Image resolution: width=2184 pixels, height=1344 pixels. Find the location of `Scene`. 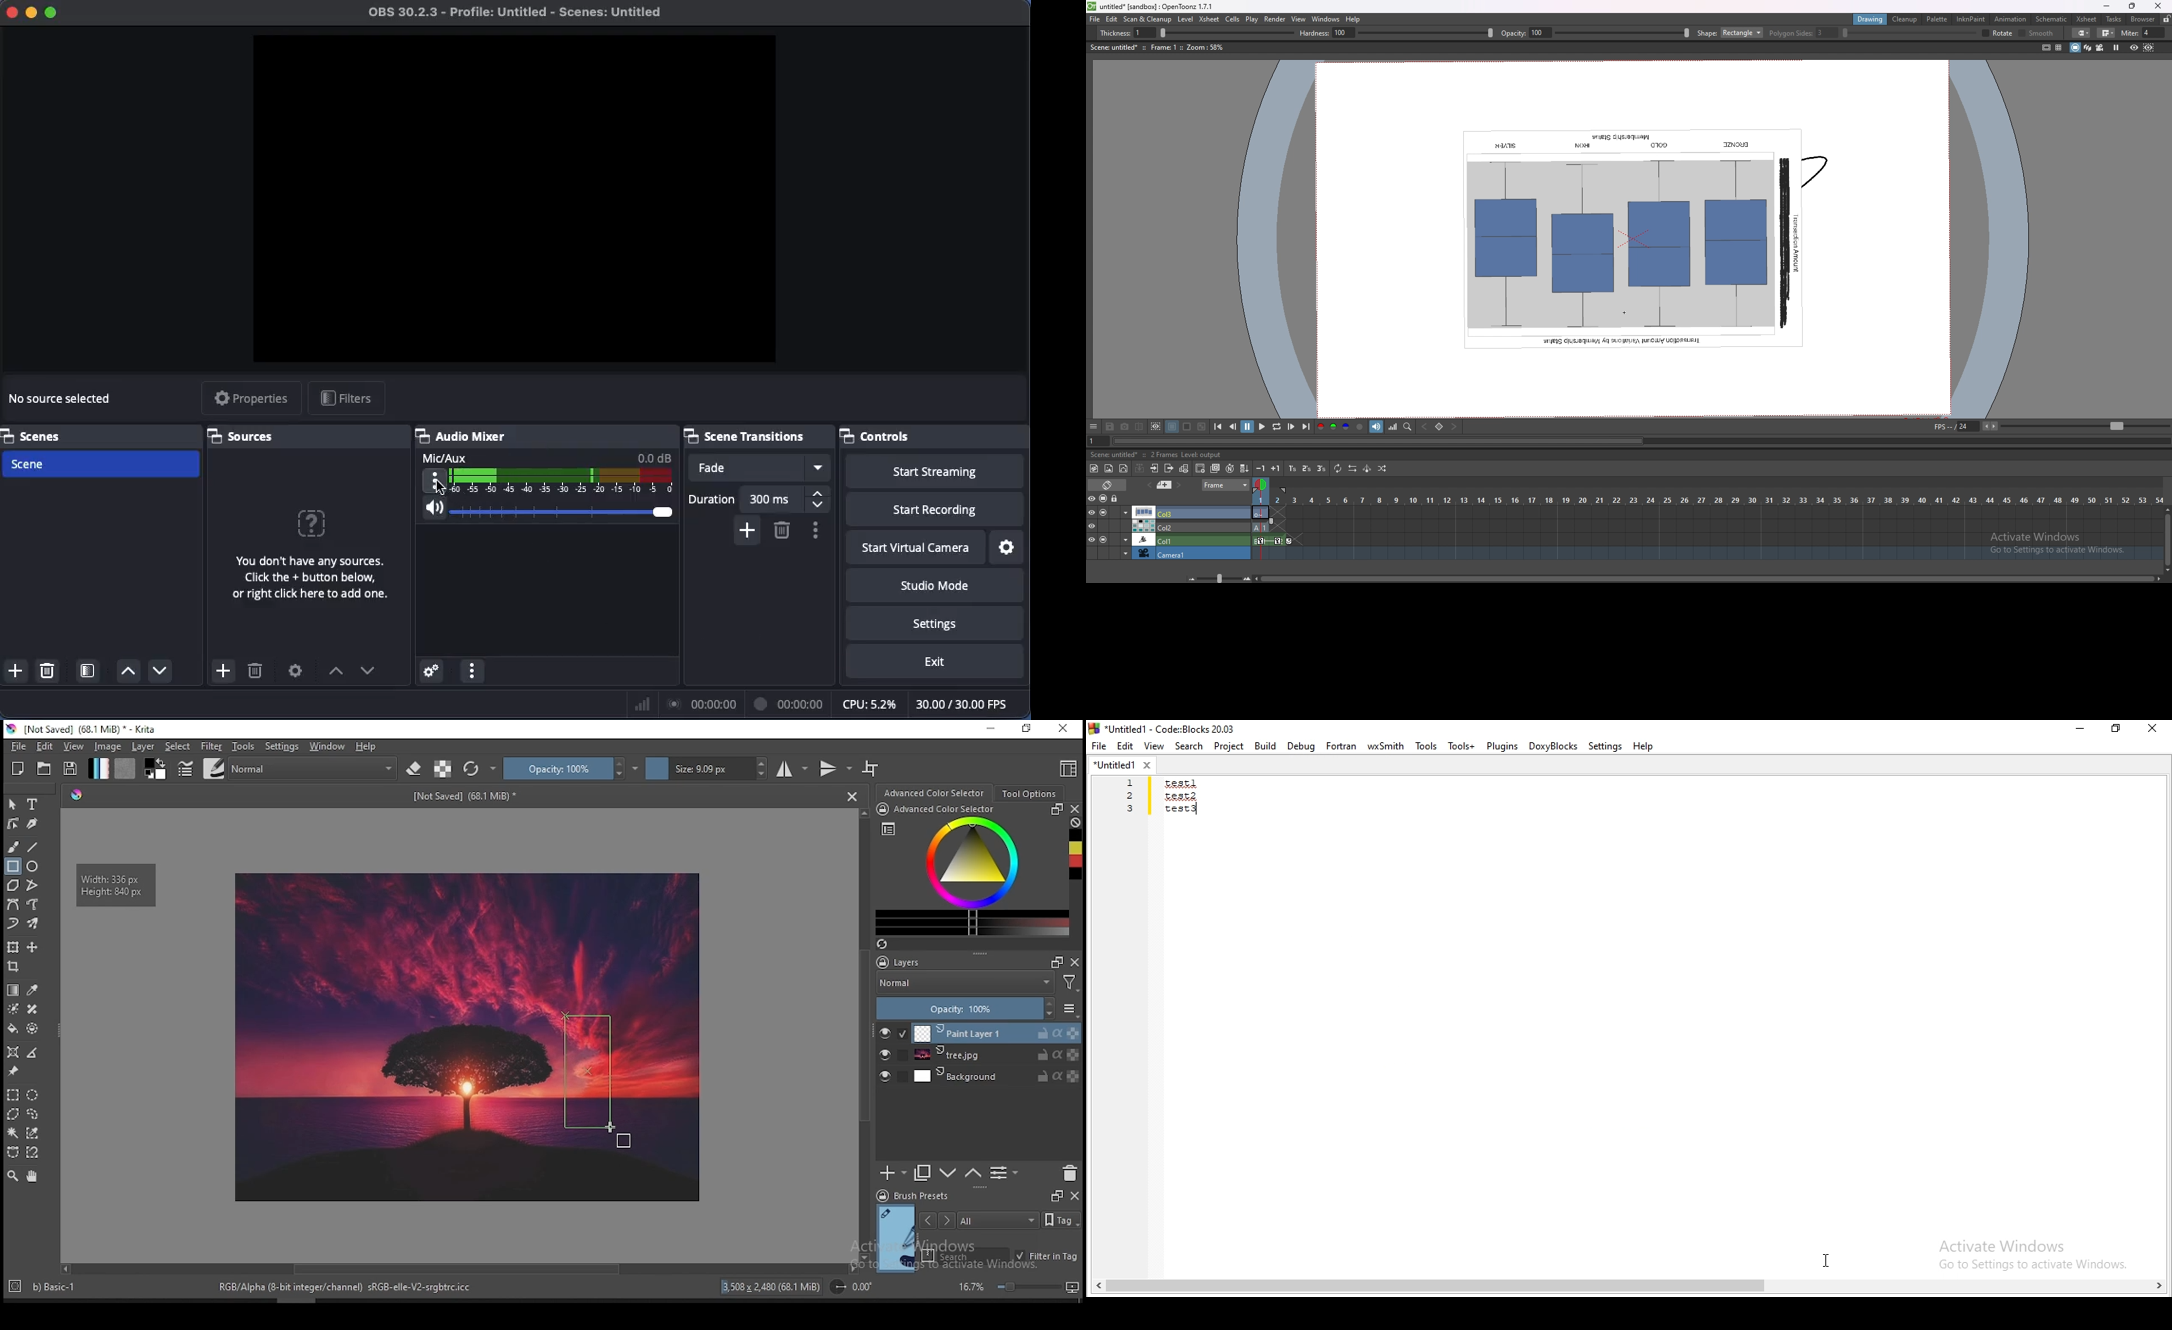

Scene is located at coordinates (105, 462).